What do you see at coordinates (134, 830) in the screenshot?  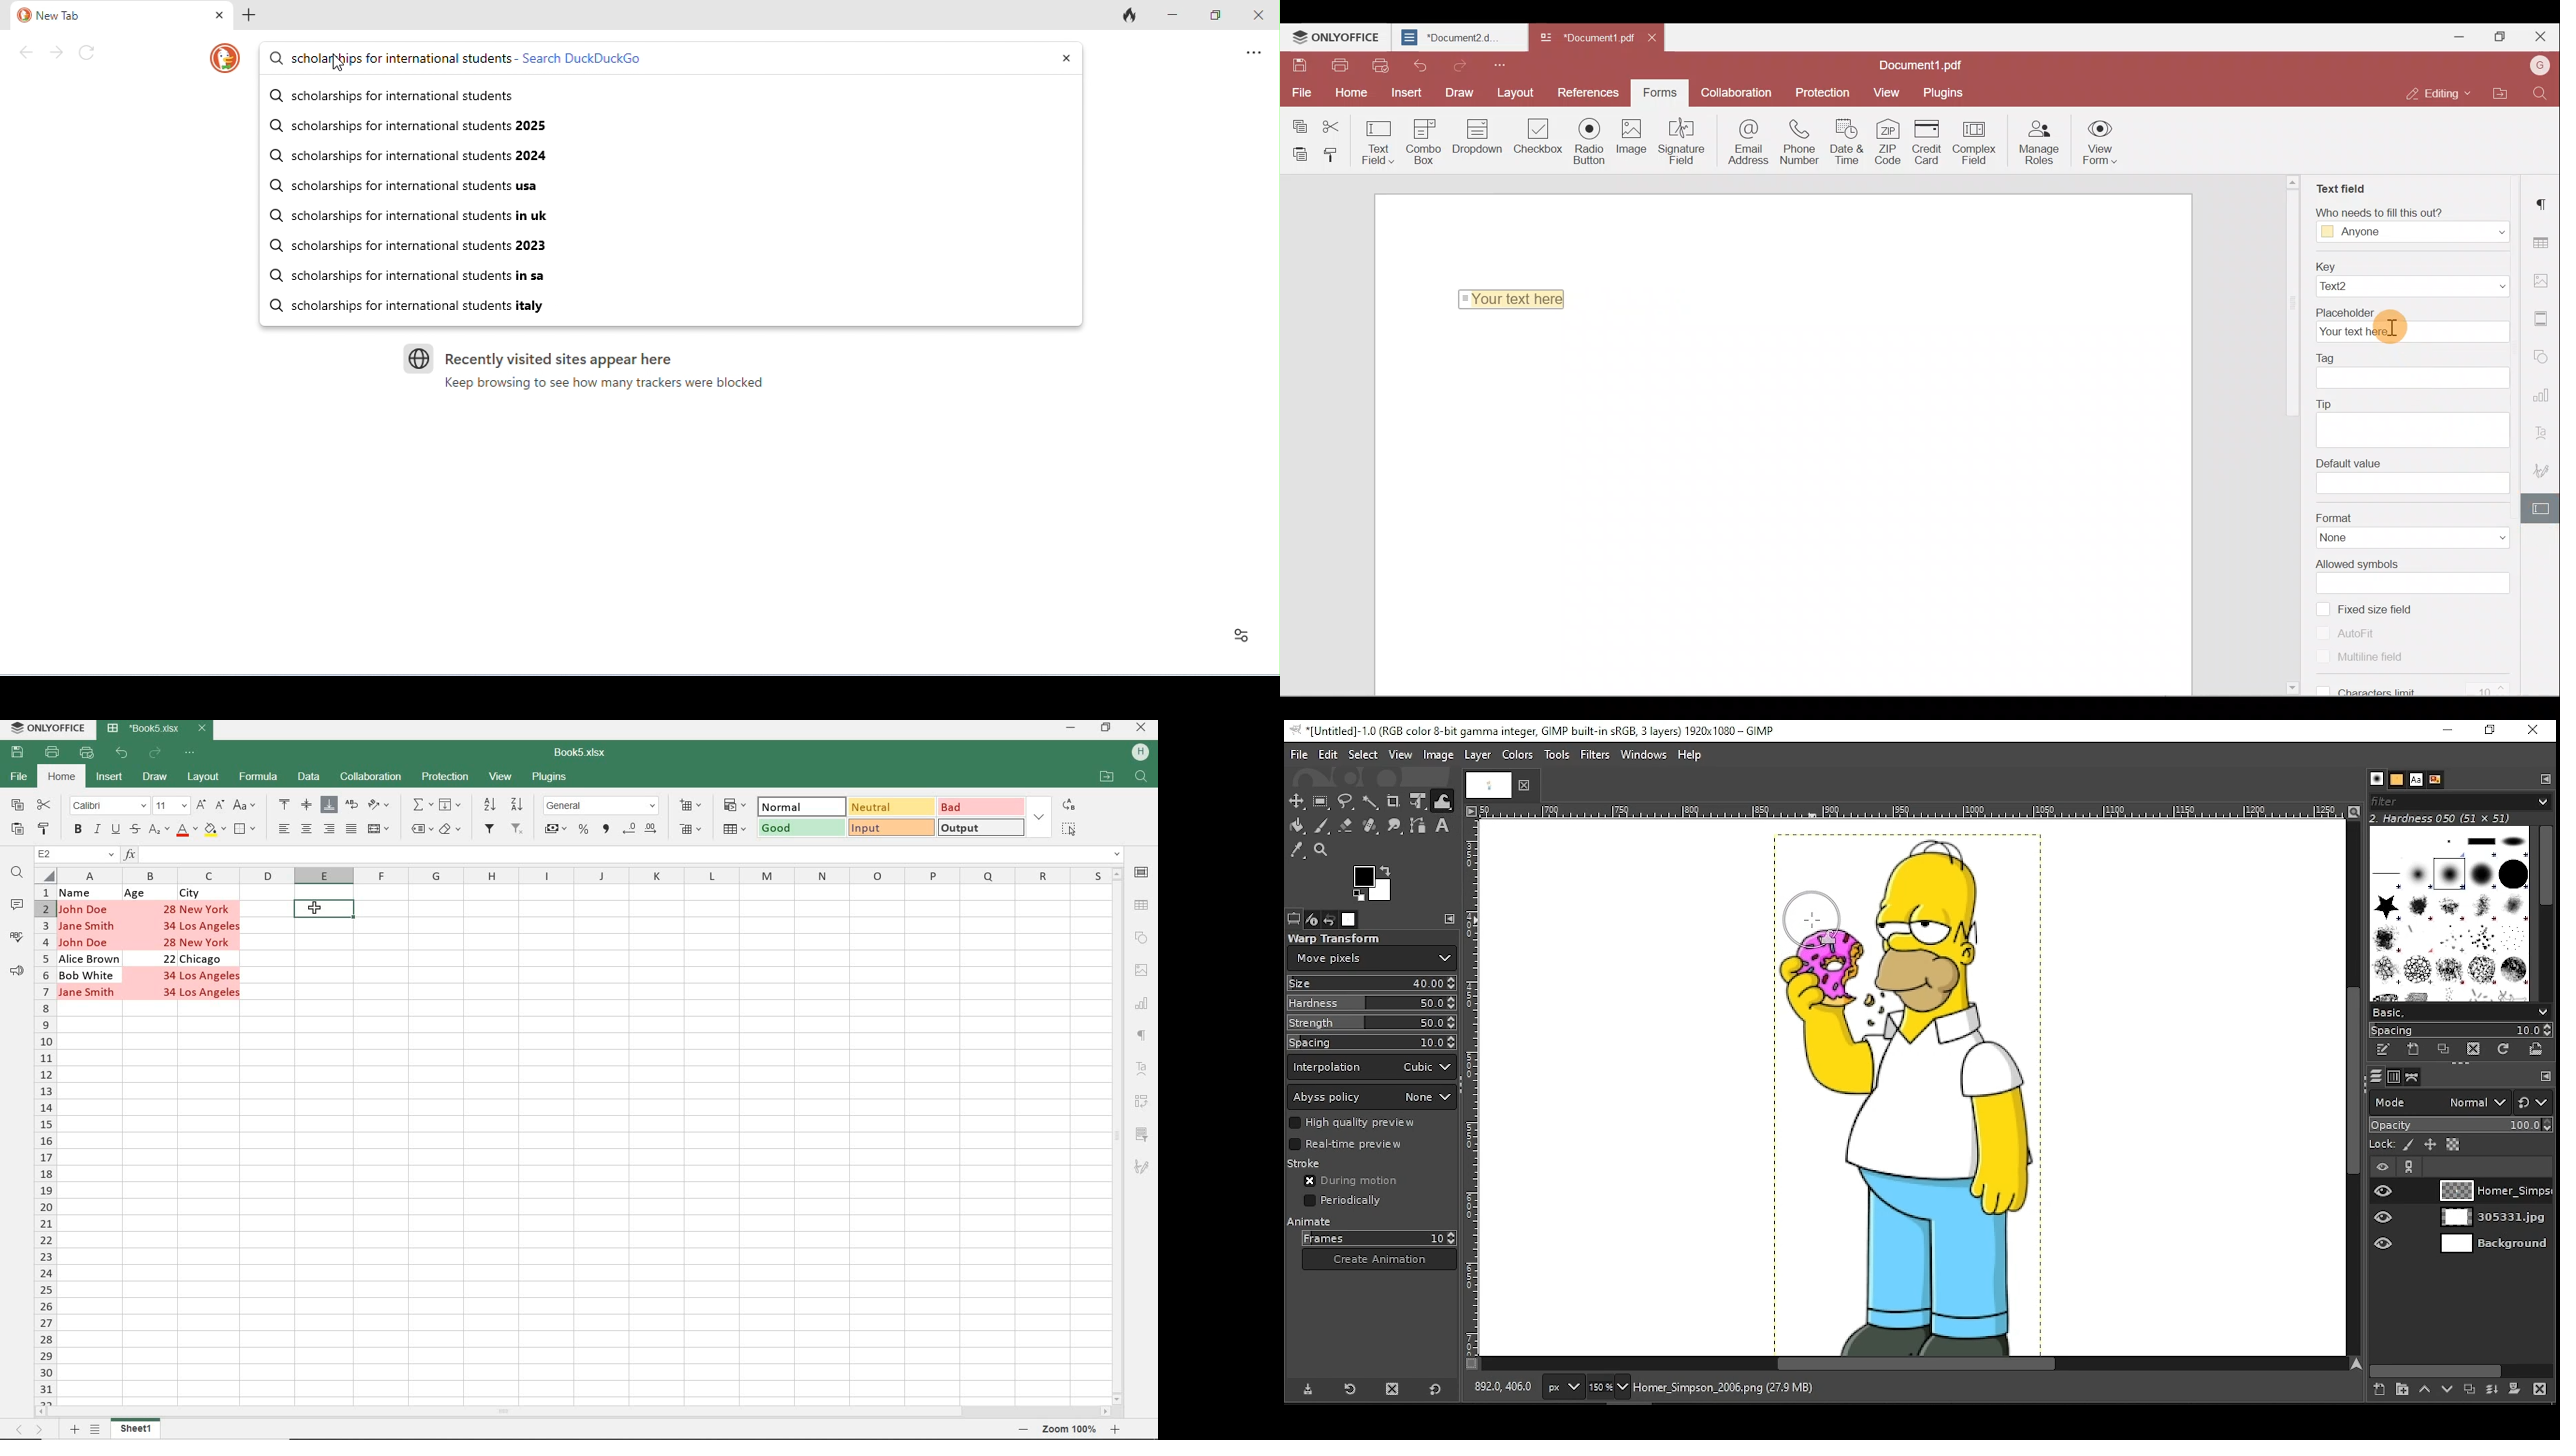 I see `STRIKETHROUGH` at bounding box center [134, 830].